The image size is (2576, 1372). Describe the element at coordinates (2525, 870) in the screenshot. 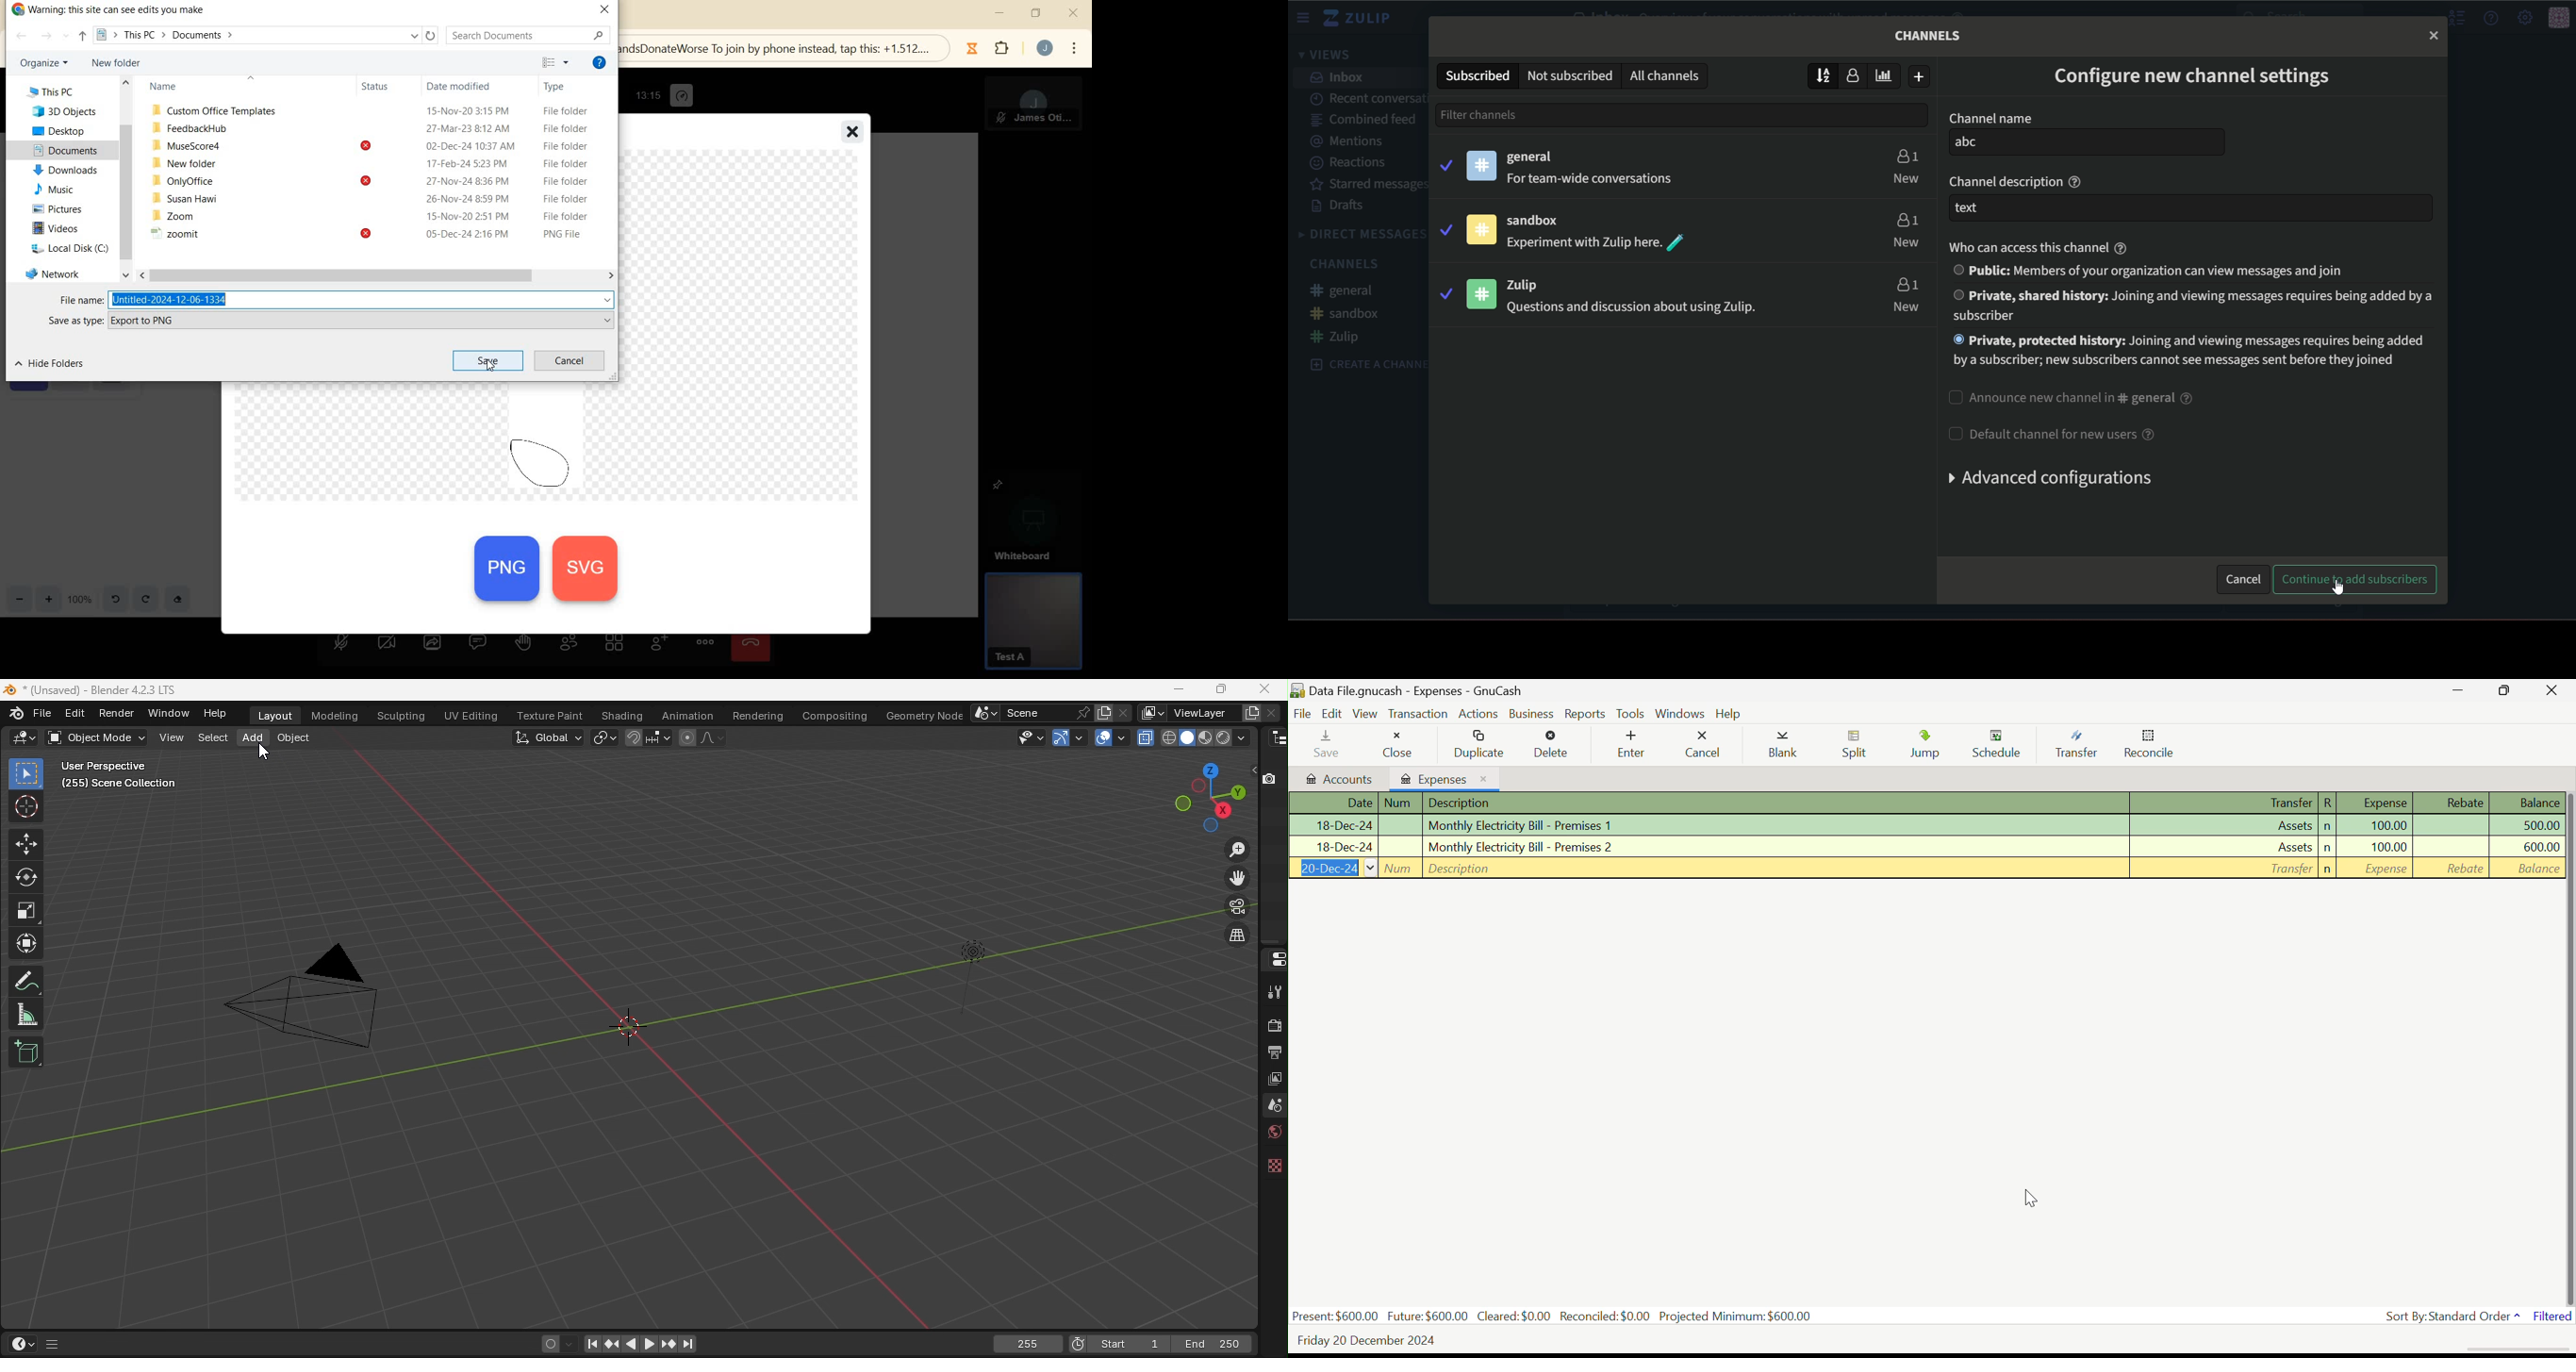

I see `Balance` at that location.